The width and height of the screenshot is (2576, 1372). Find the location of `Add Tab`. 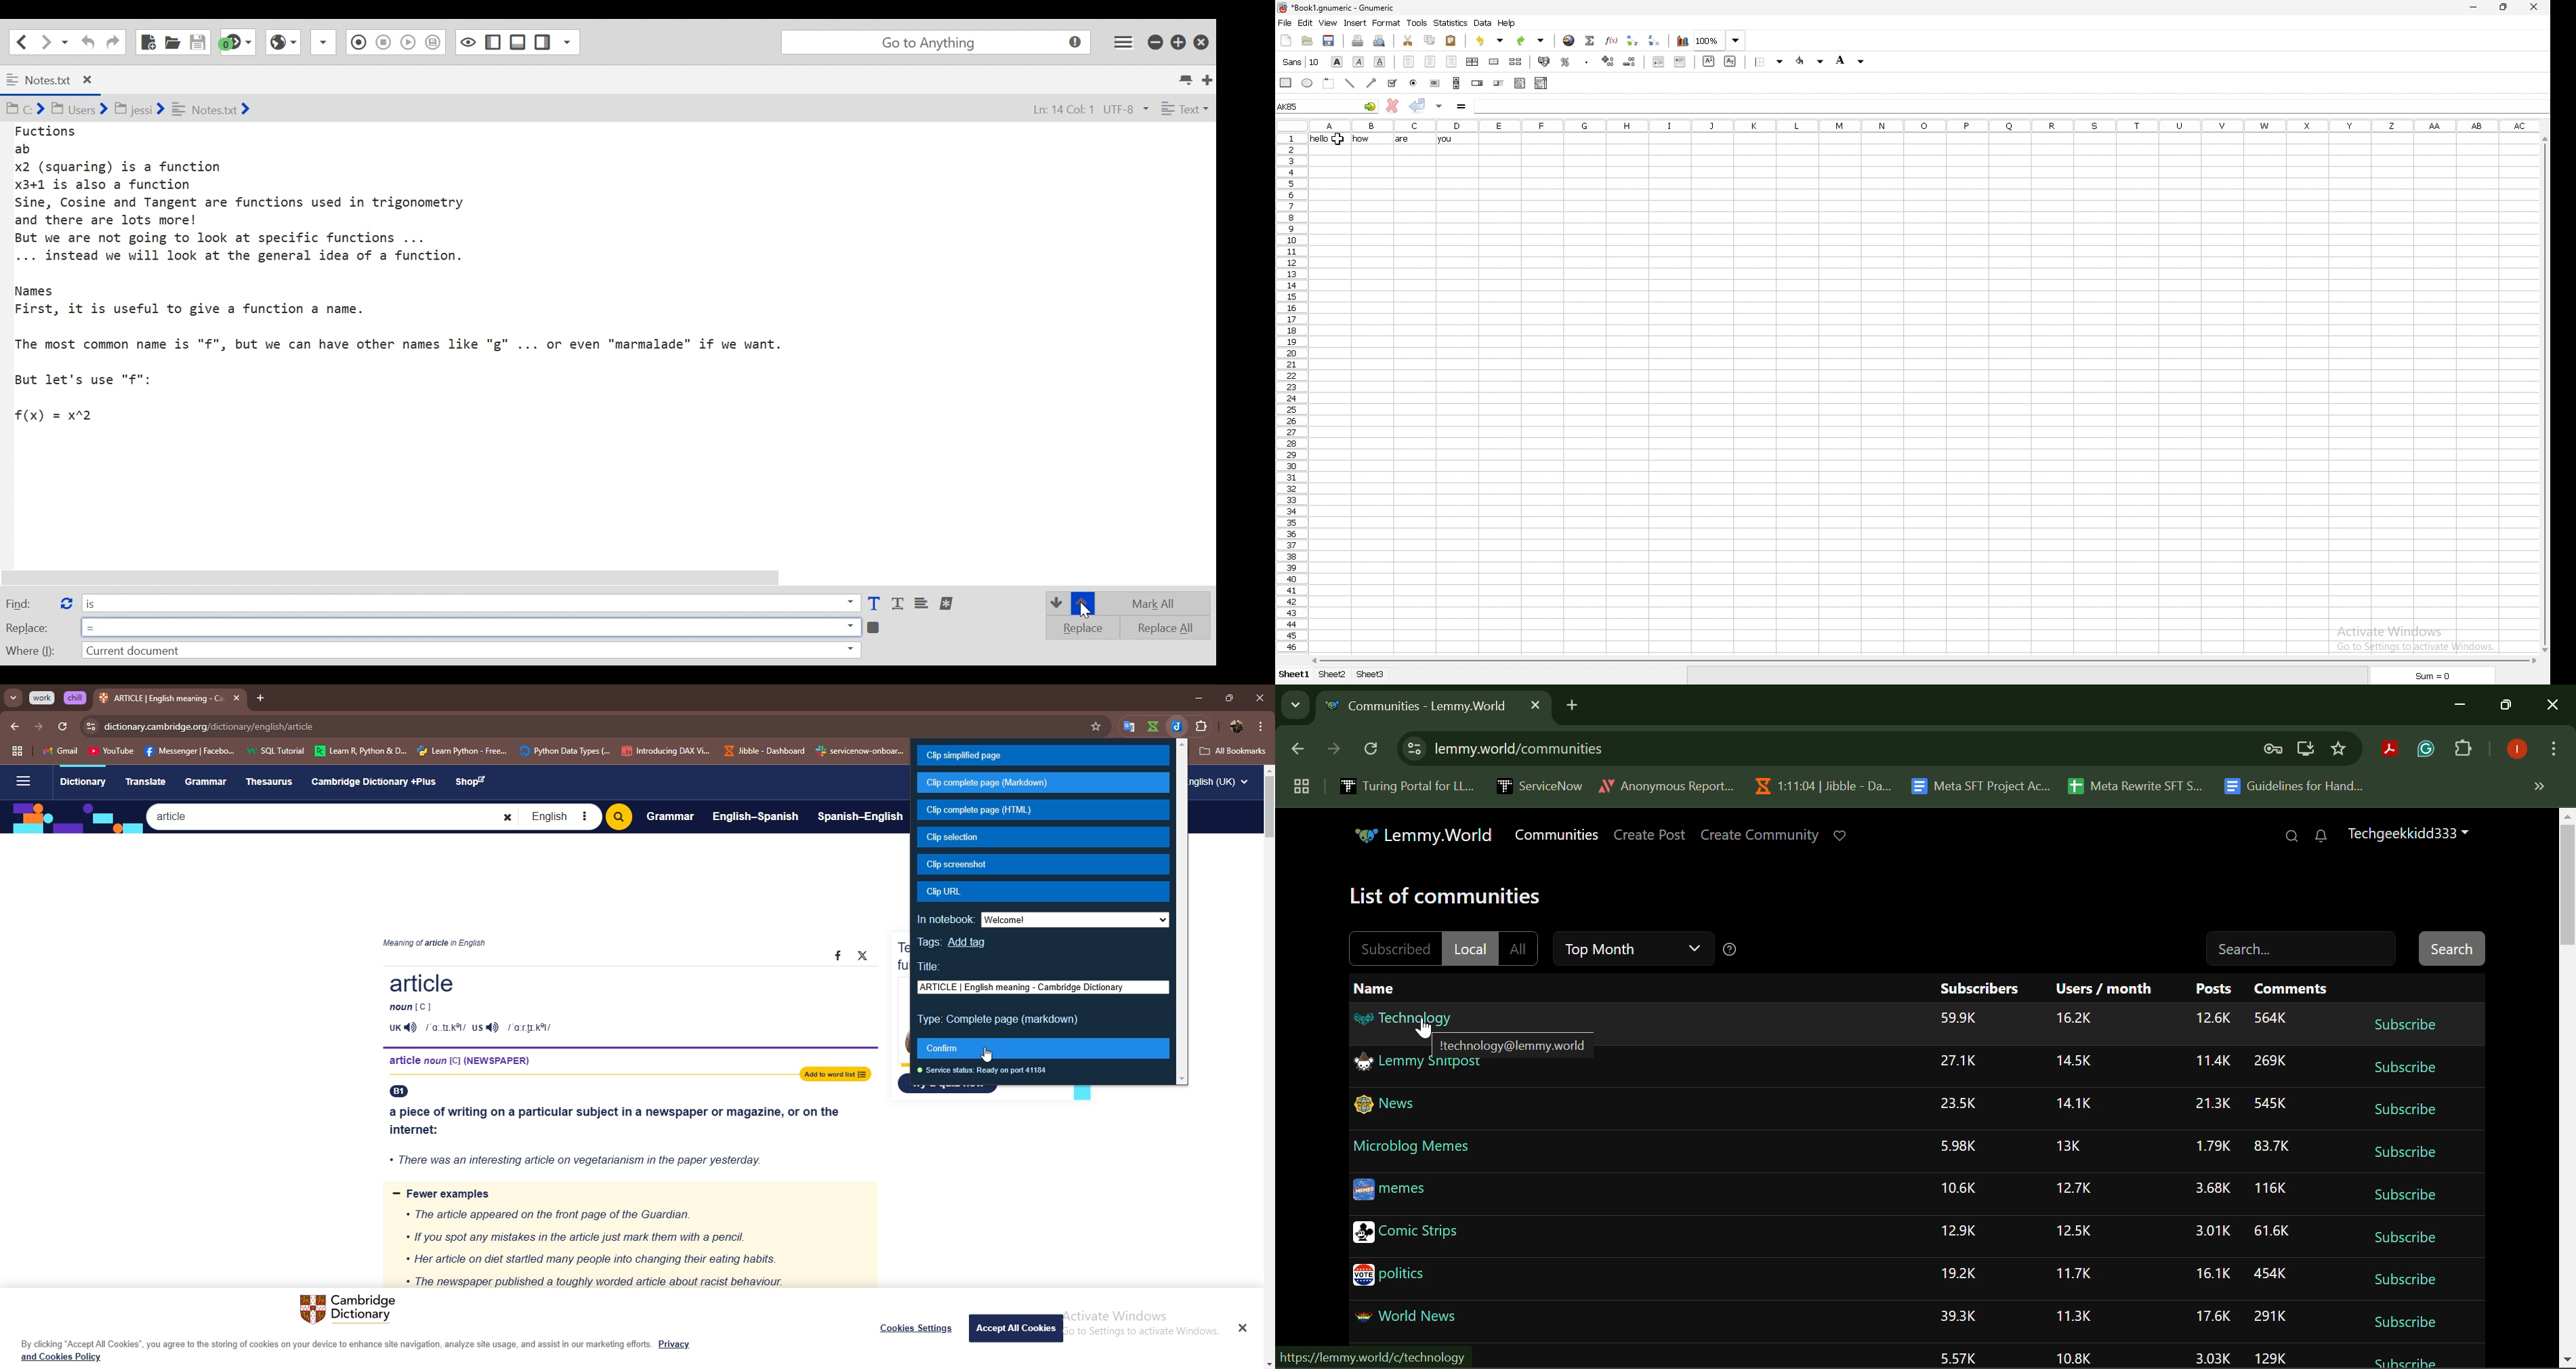

Add Tab is located at coordinates (1572, 703).